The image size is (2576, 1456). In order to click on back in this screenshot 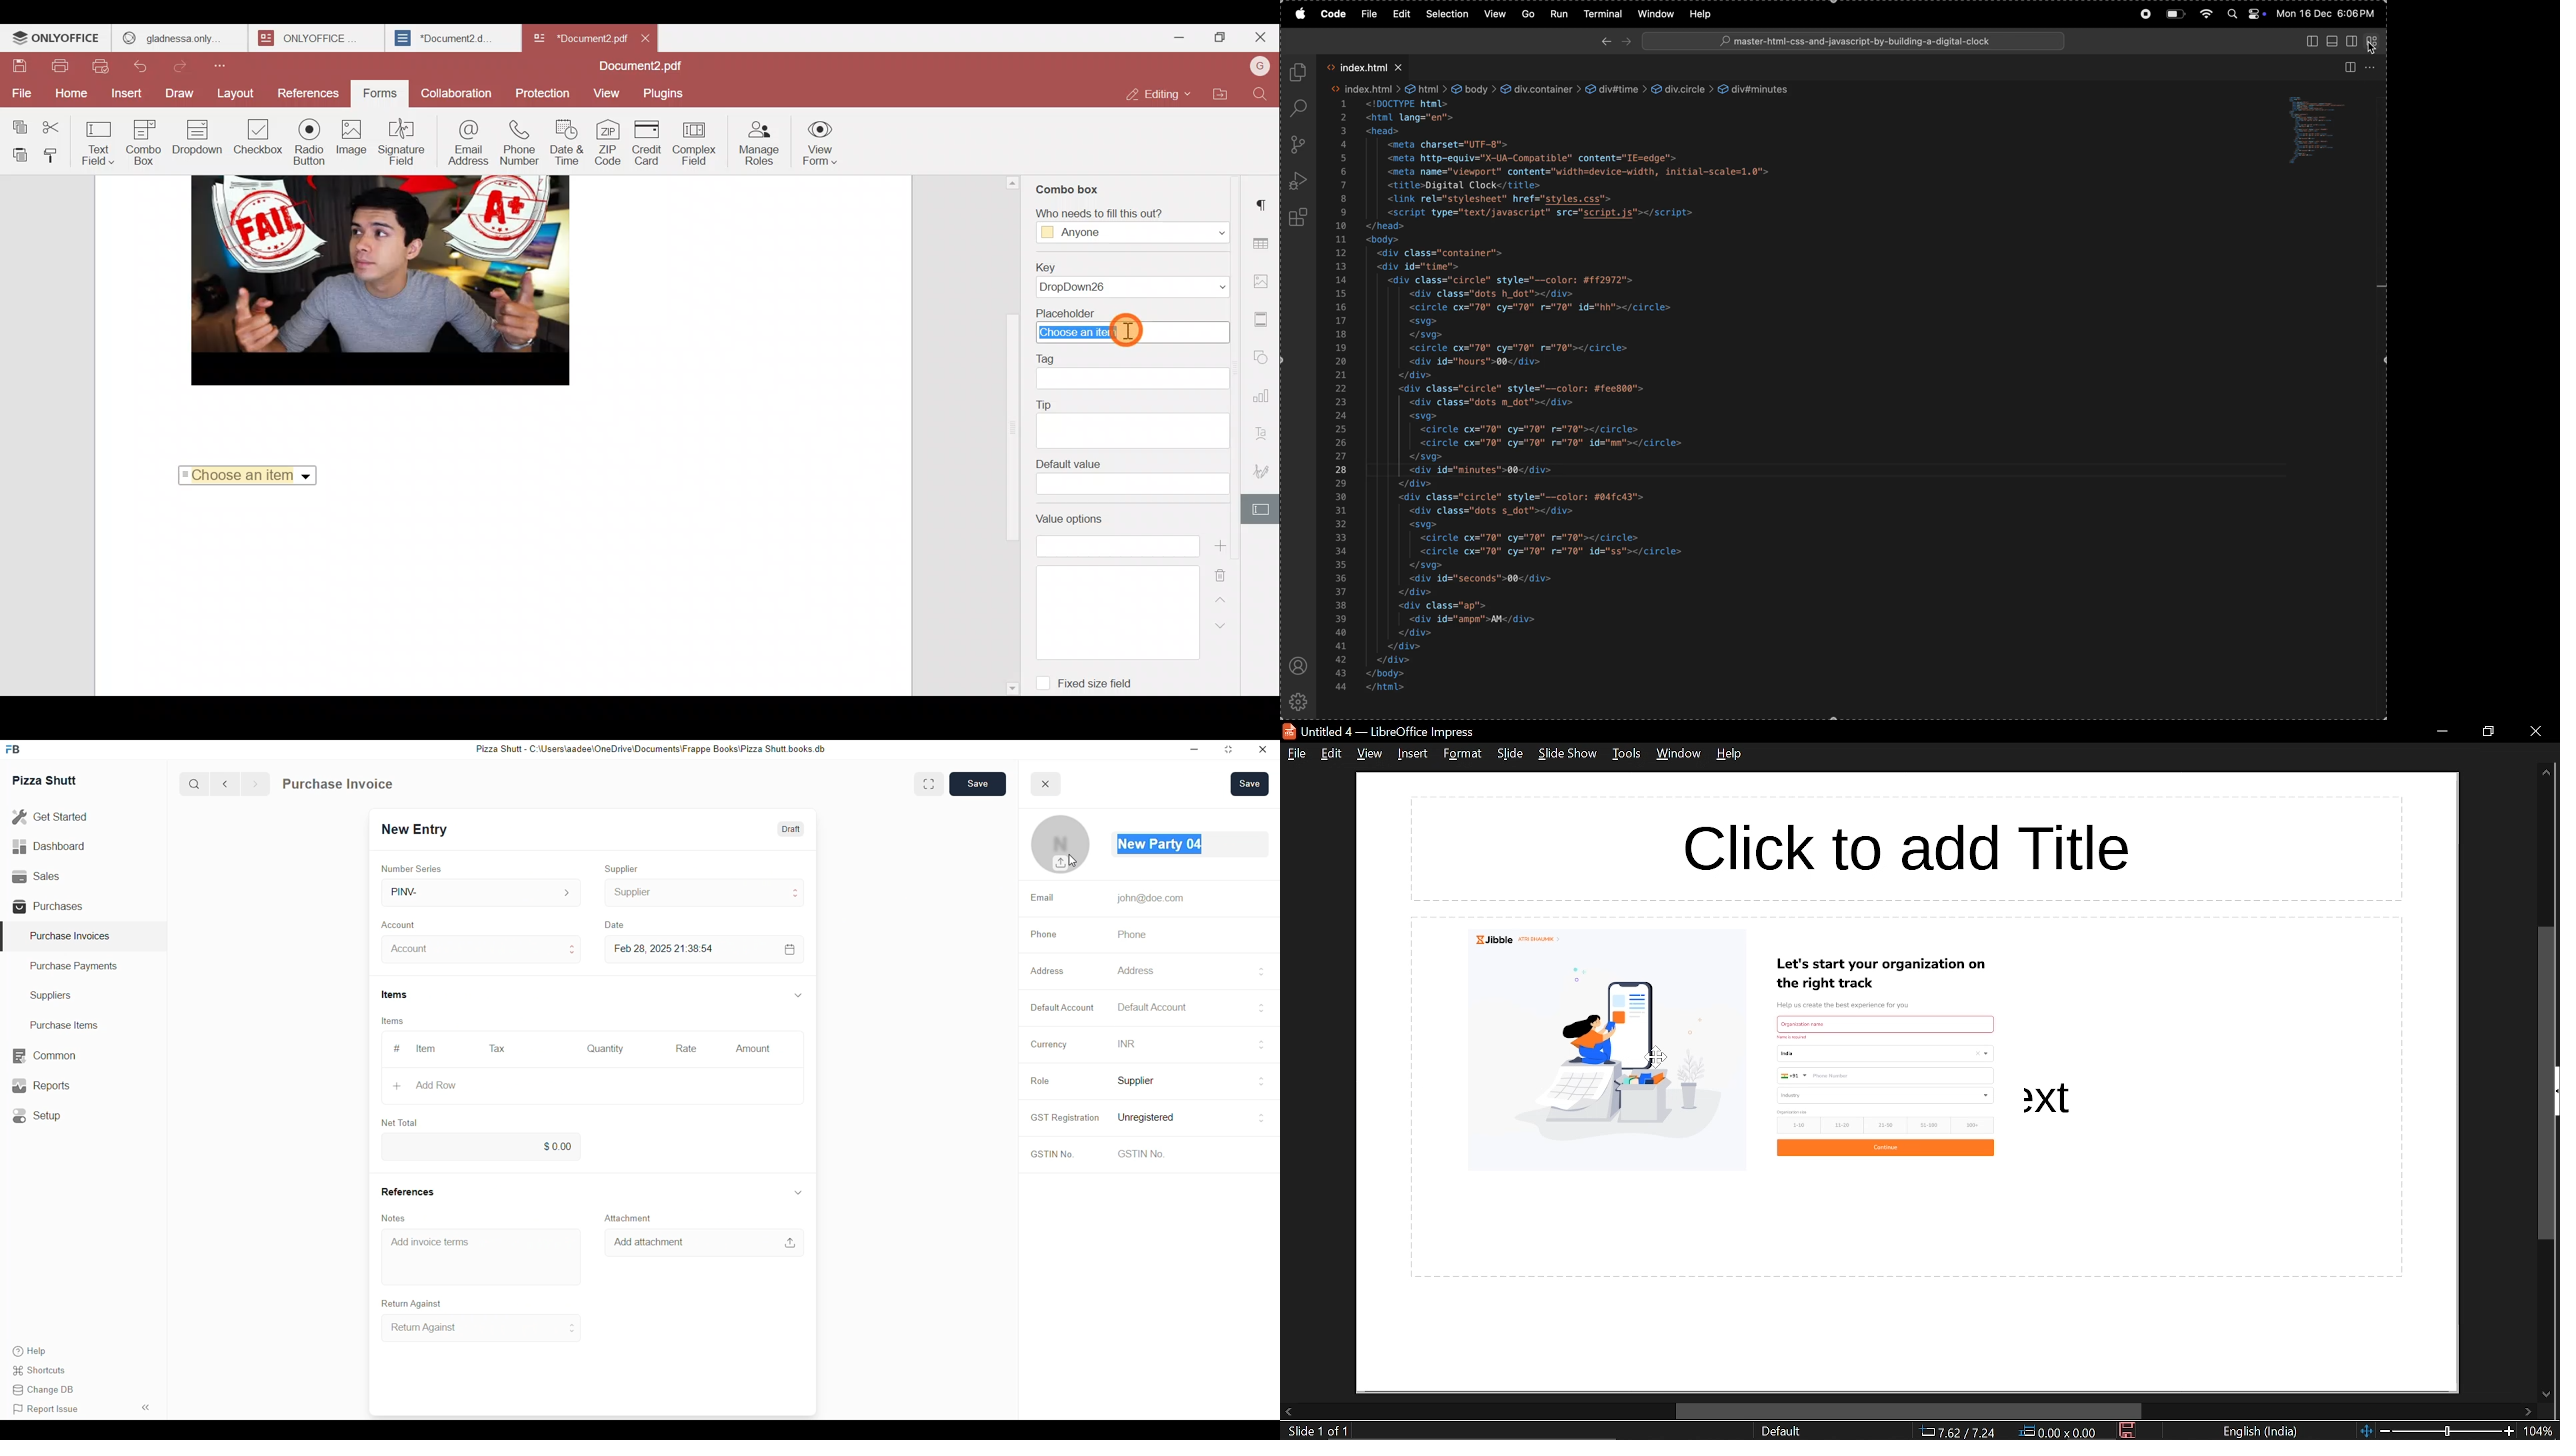, I will do `click(228, 784)`.